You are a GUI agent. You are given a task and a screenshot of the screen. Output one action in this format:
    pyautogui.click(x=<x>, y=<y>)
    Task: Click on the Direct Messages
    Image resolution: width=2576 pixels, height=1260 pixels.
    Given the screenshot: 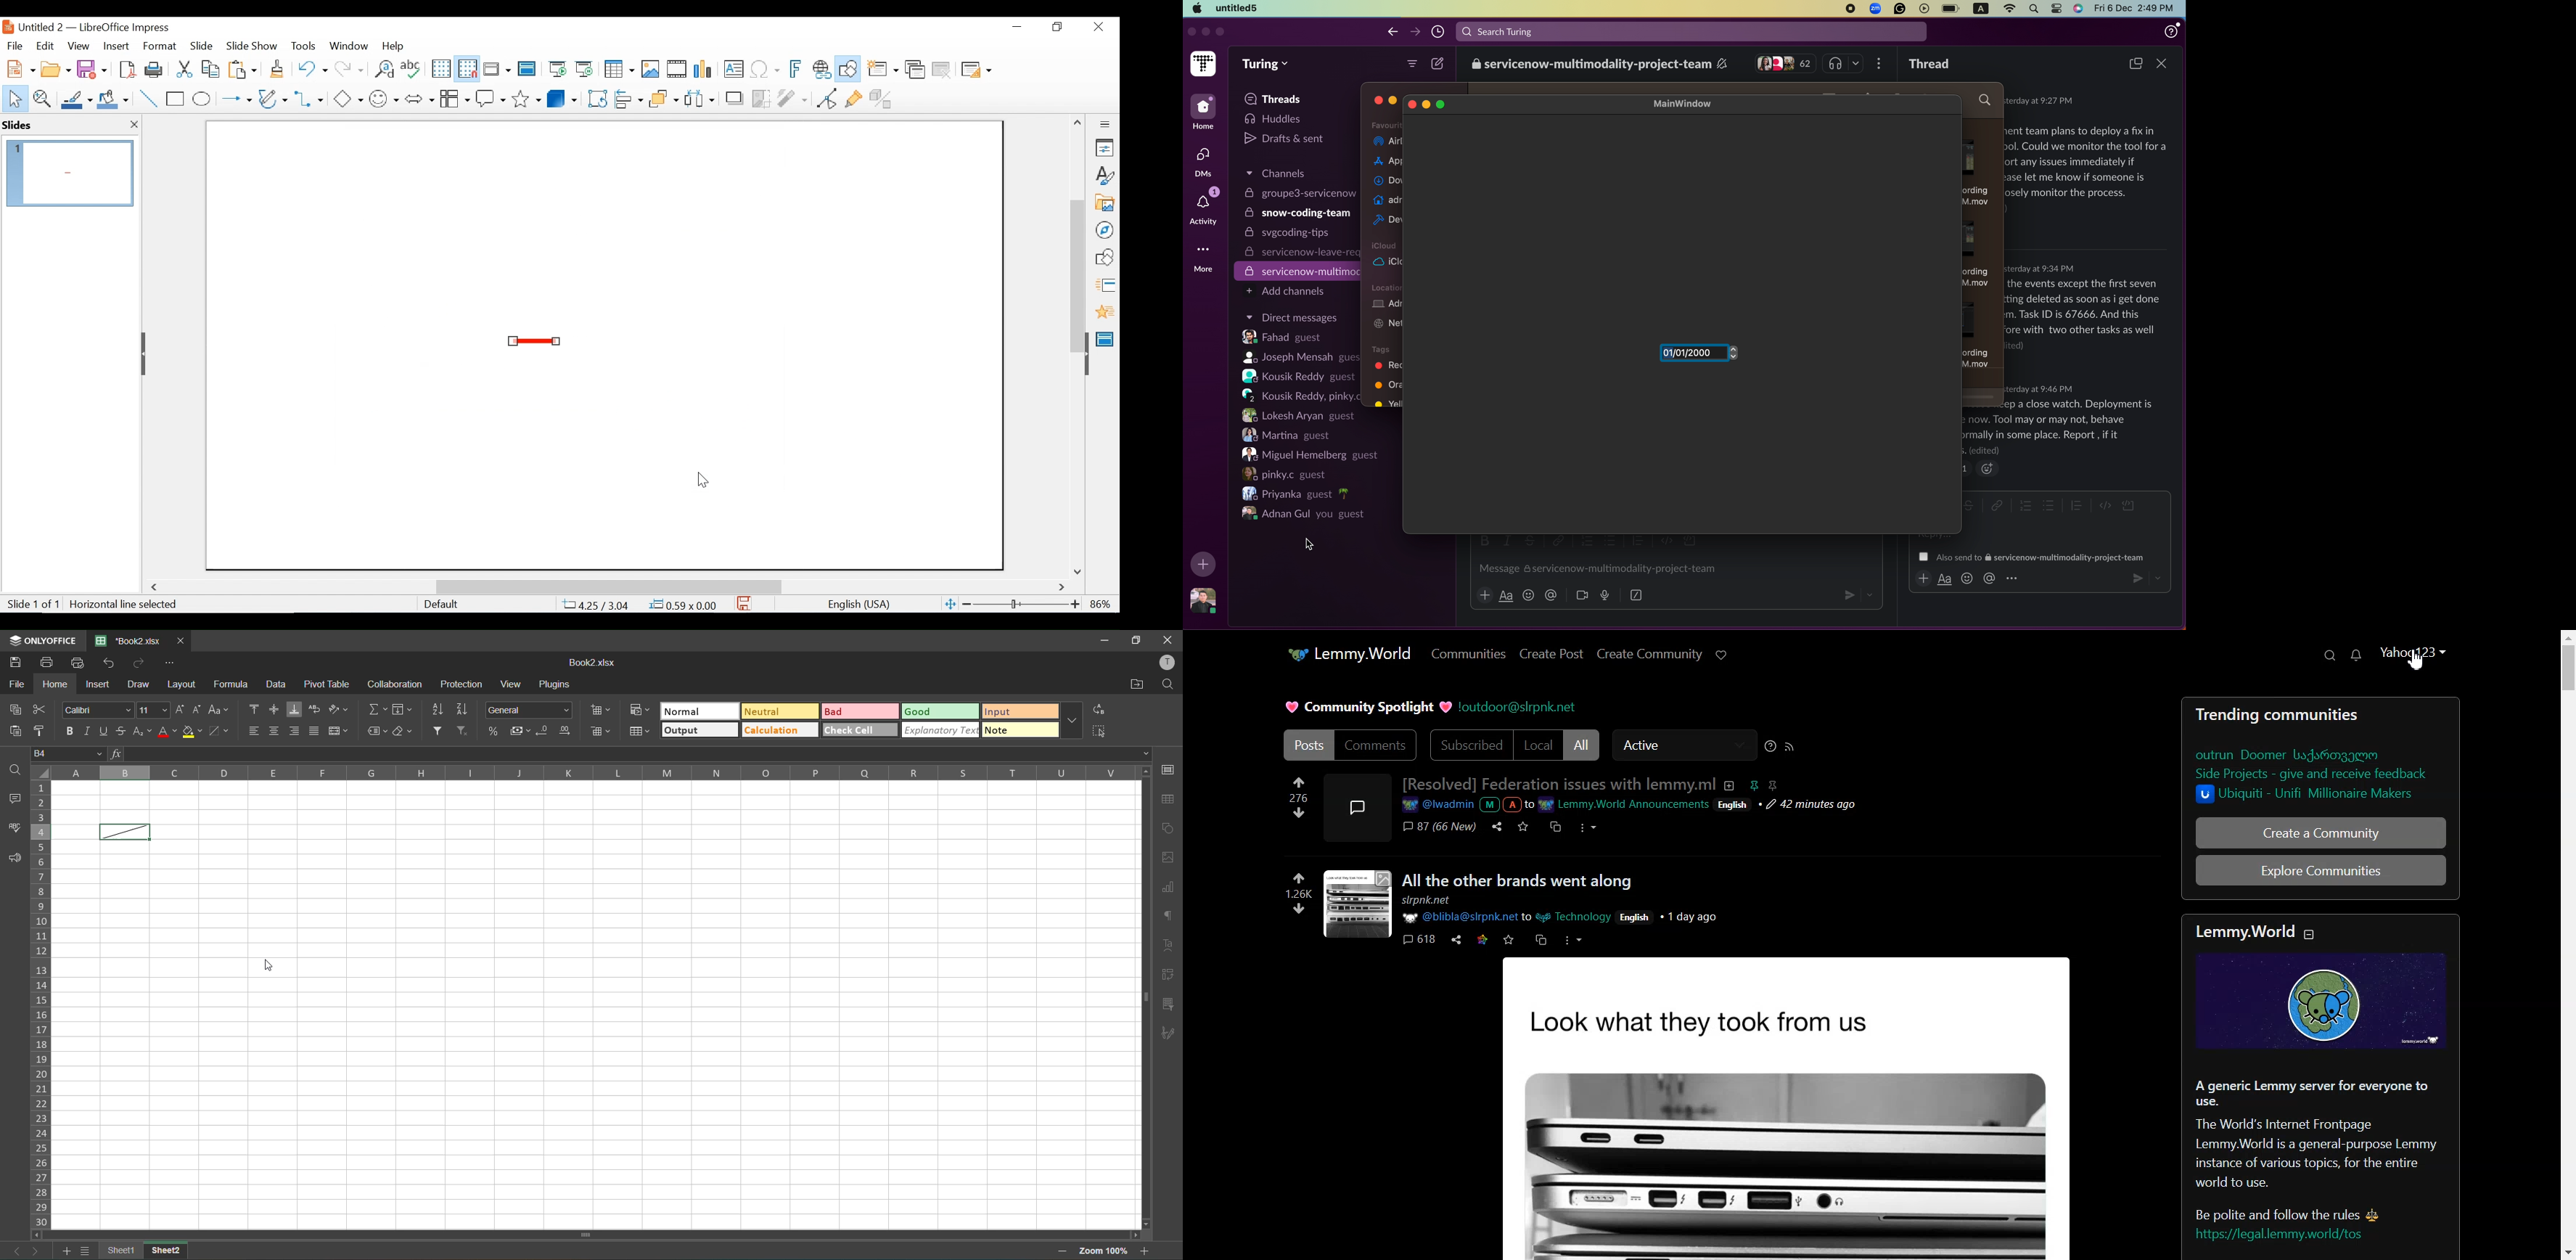 What is the action you would take?
    pyautogui.click(x=1291, y=319)
    